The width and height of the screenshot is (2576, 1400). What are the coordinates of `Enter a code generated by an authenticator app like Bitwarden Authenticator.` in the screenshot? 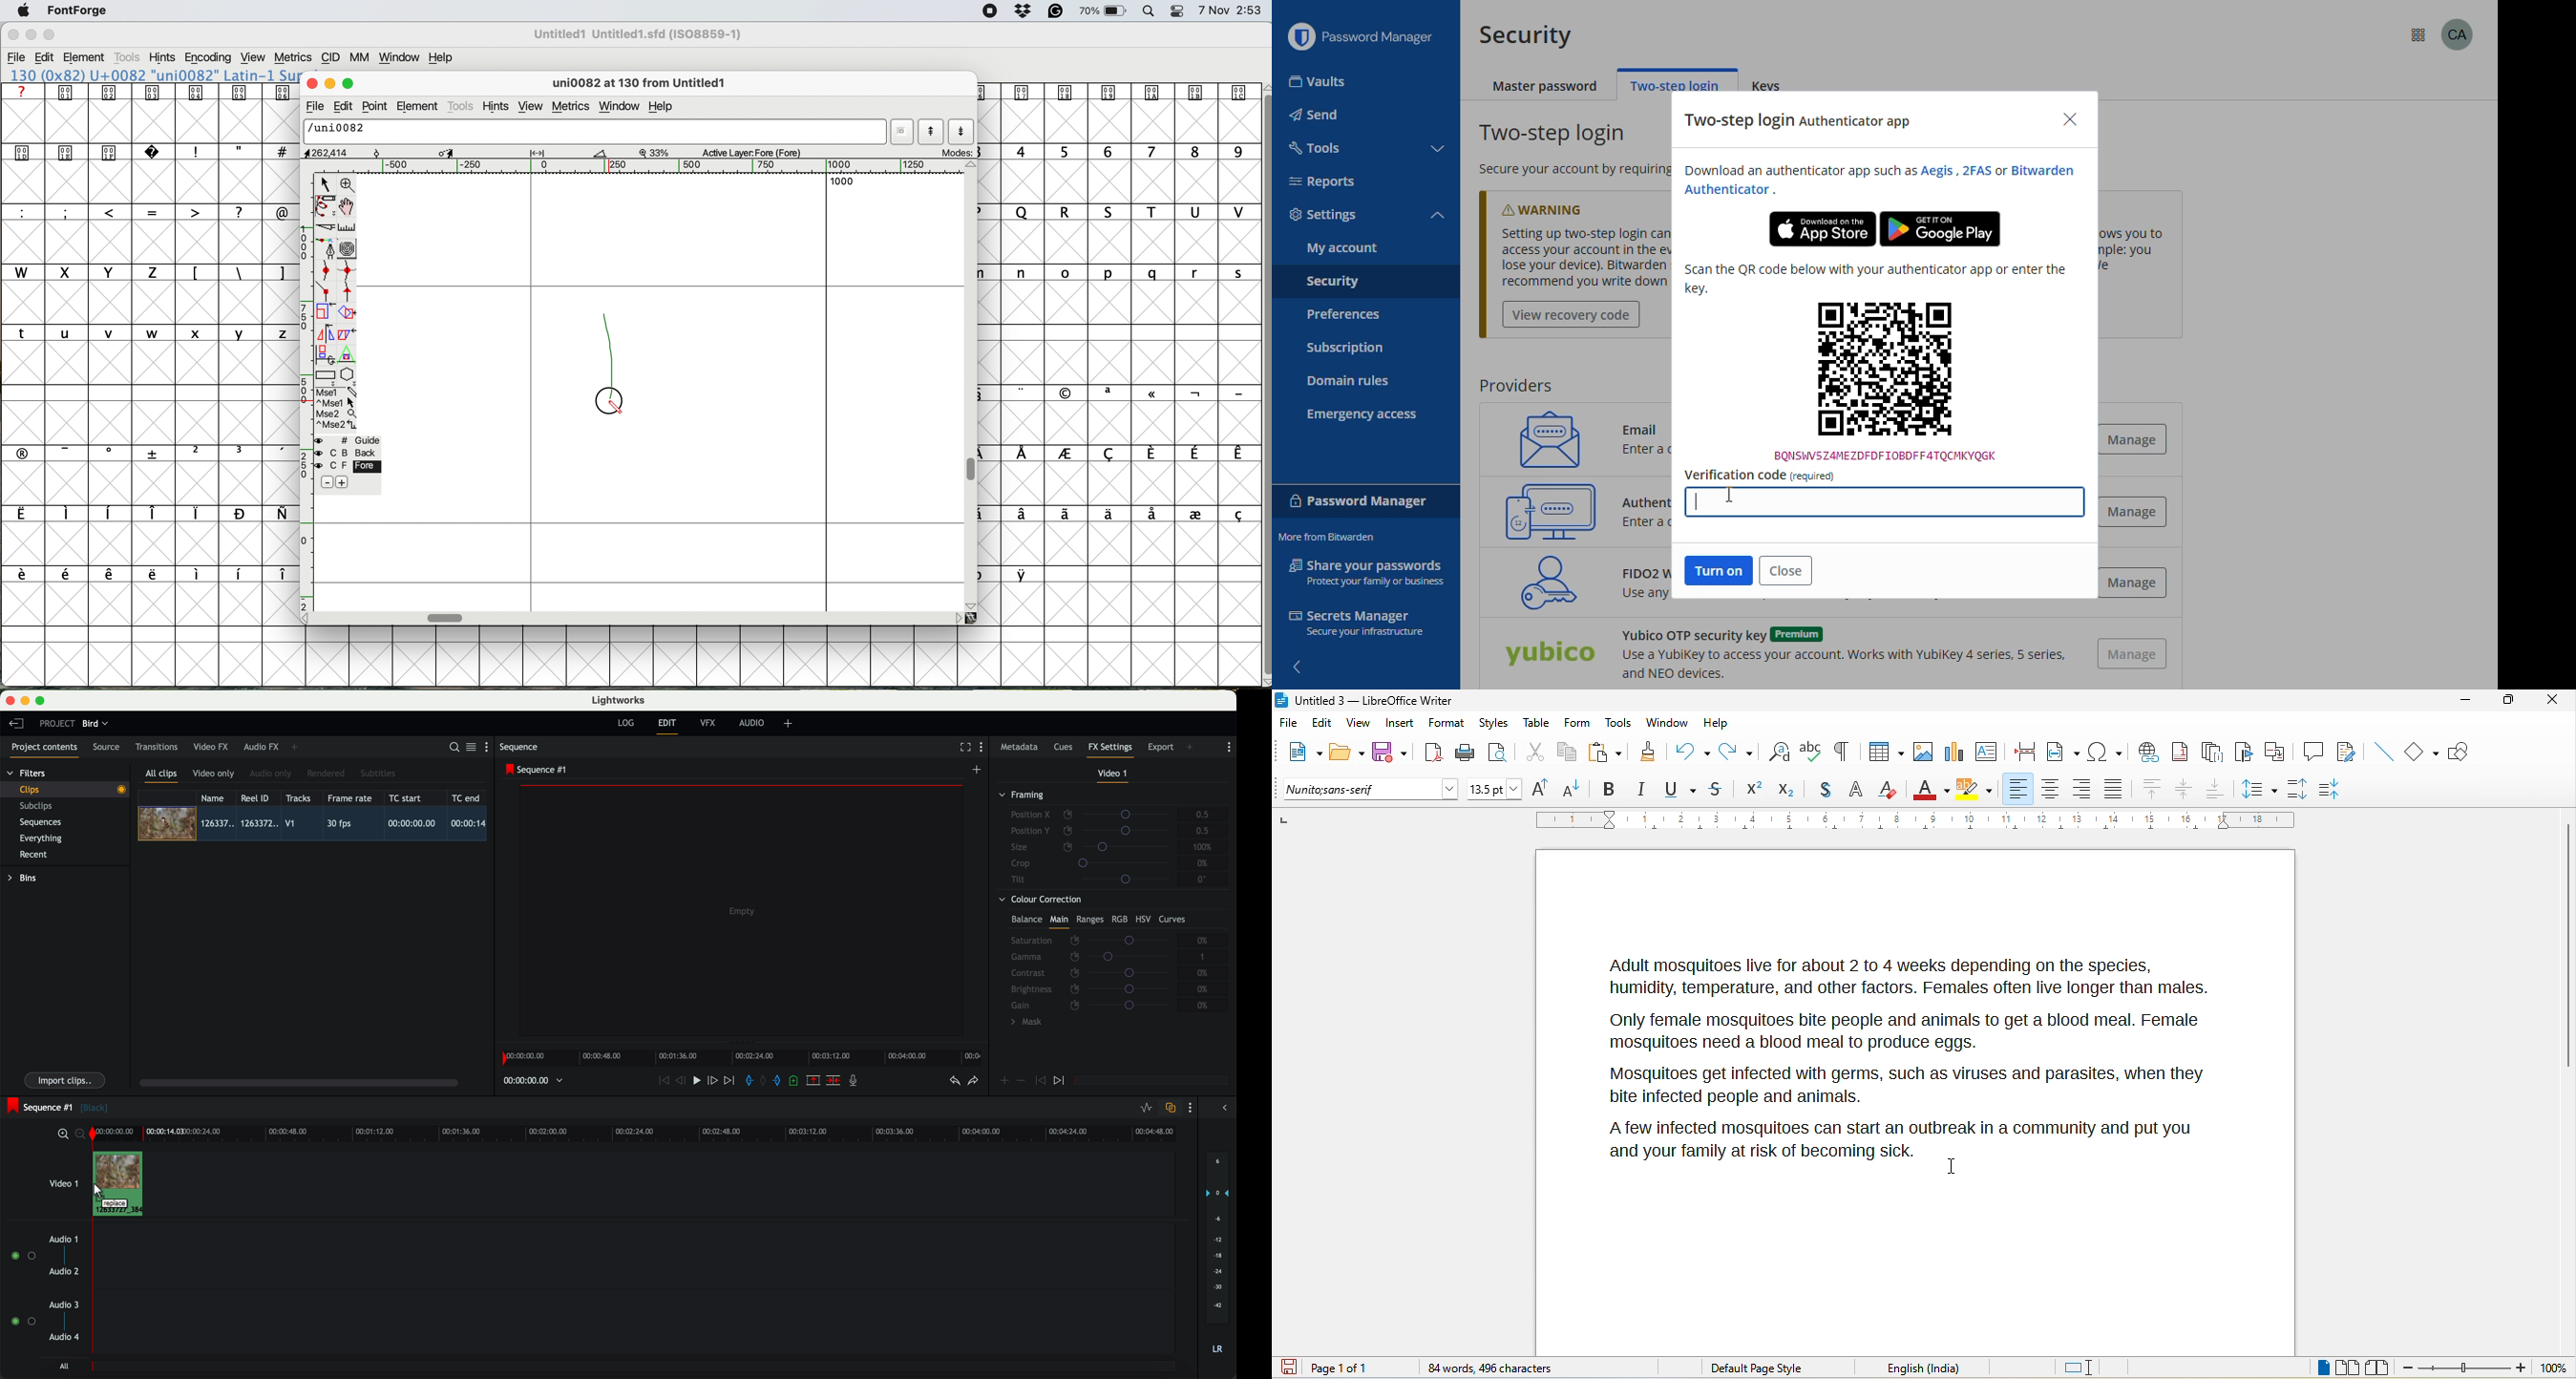 It's located at (1649, 523).